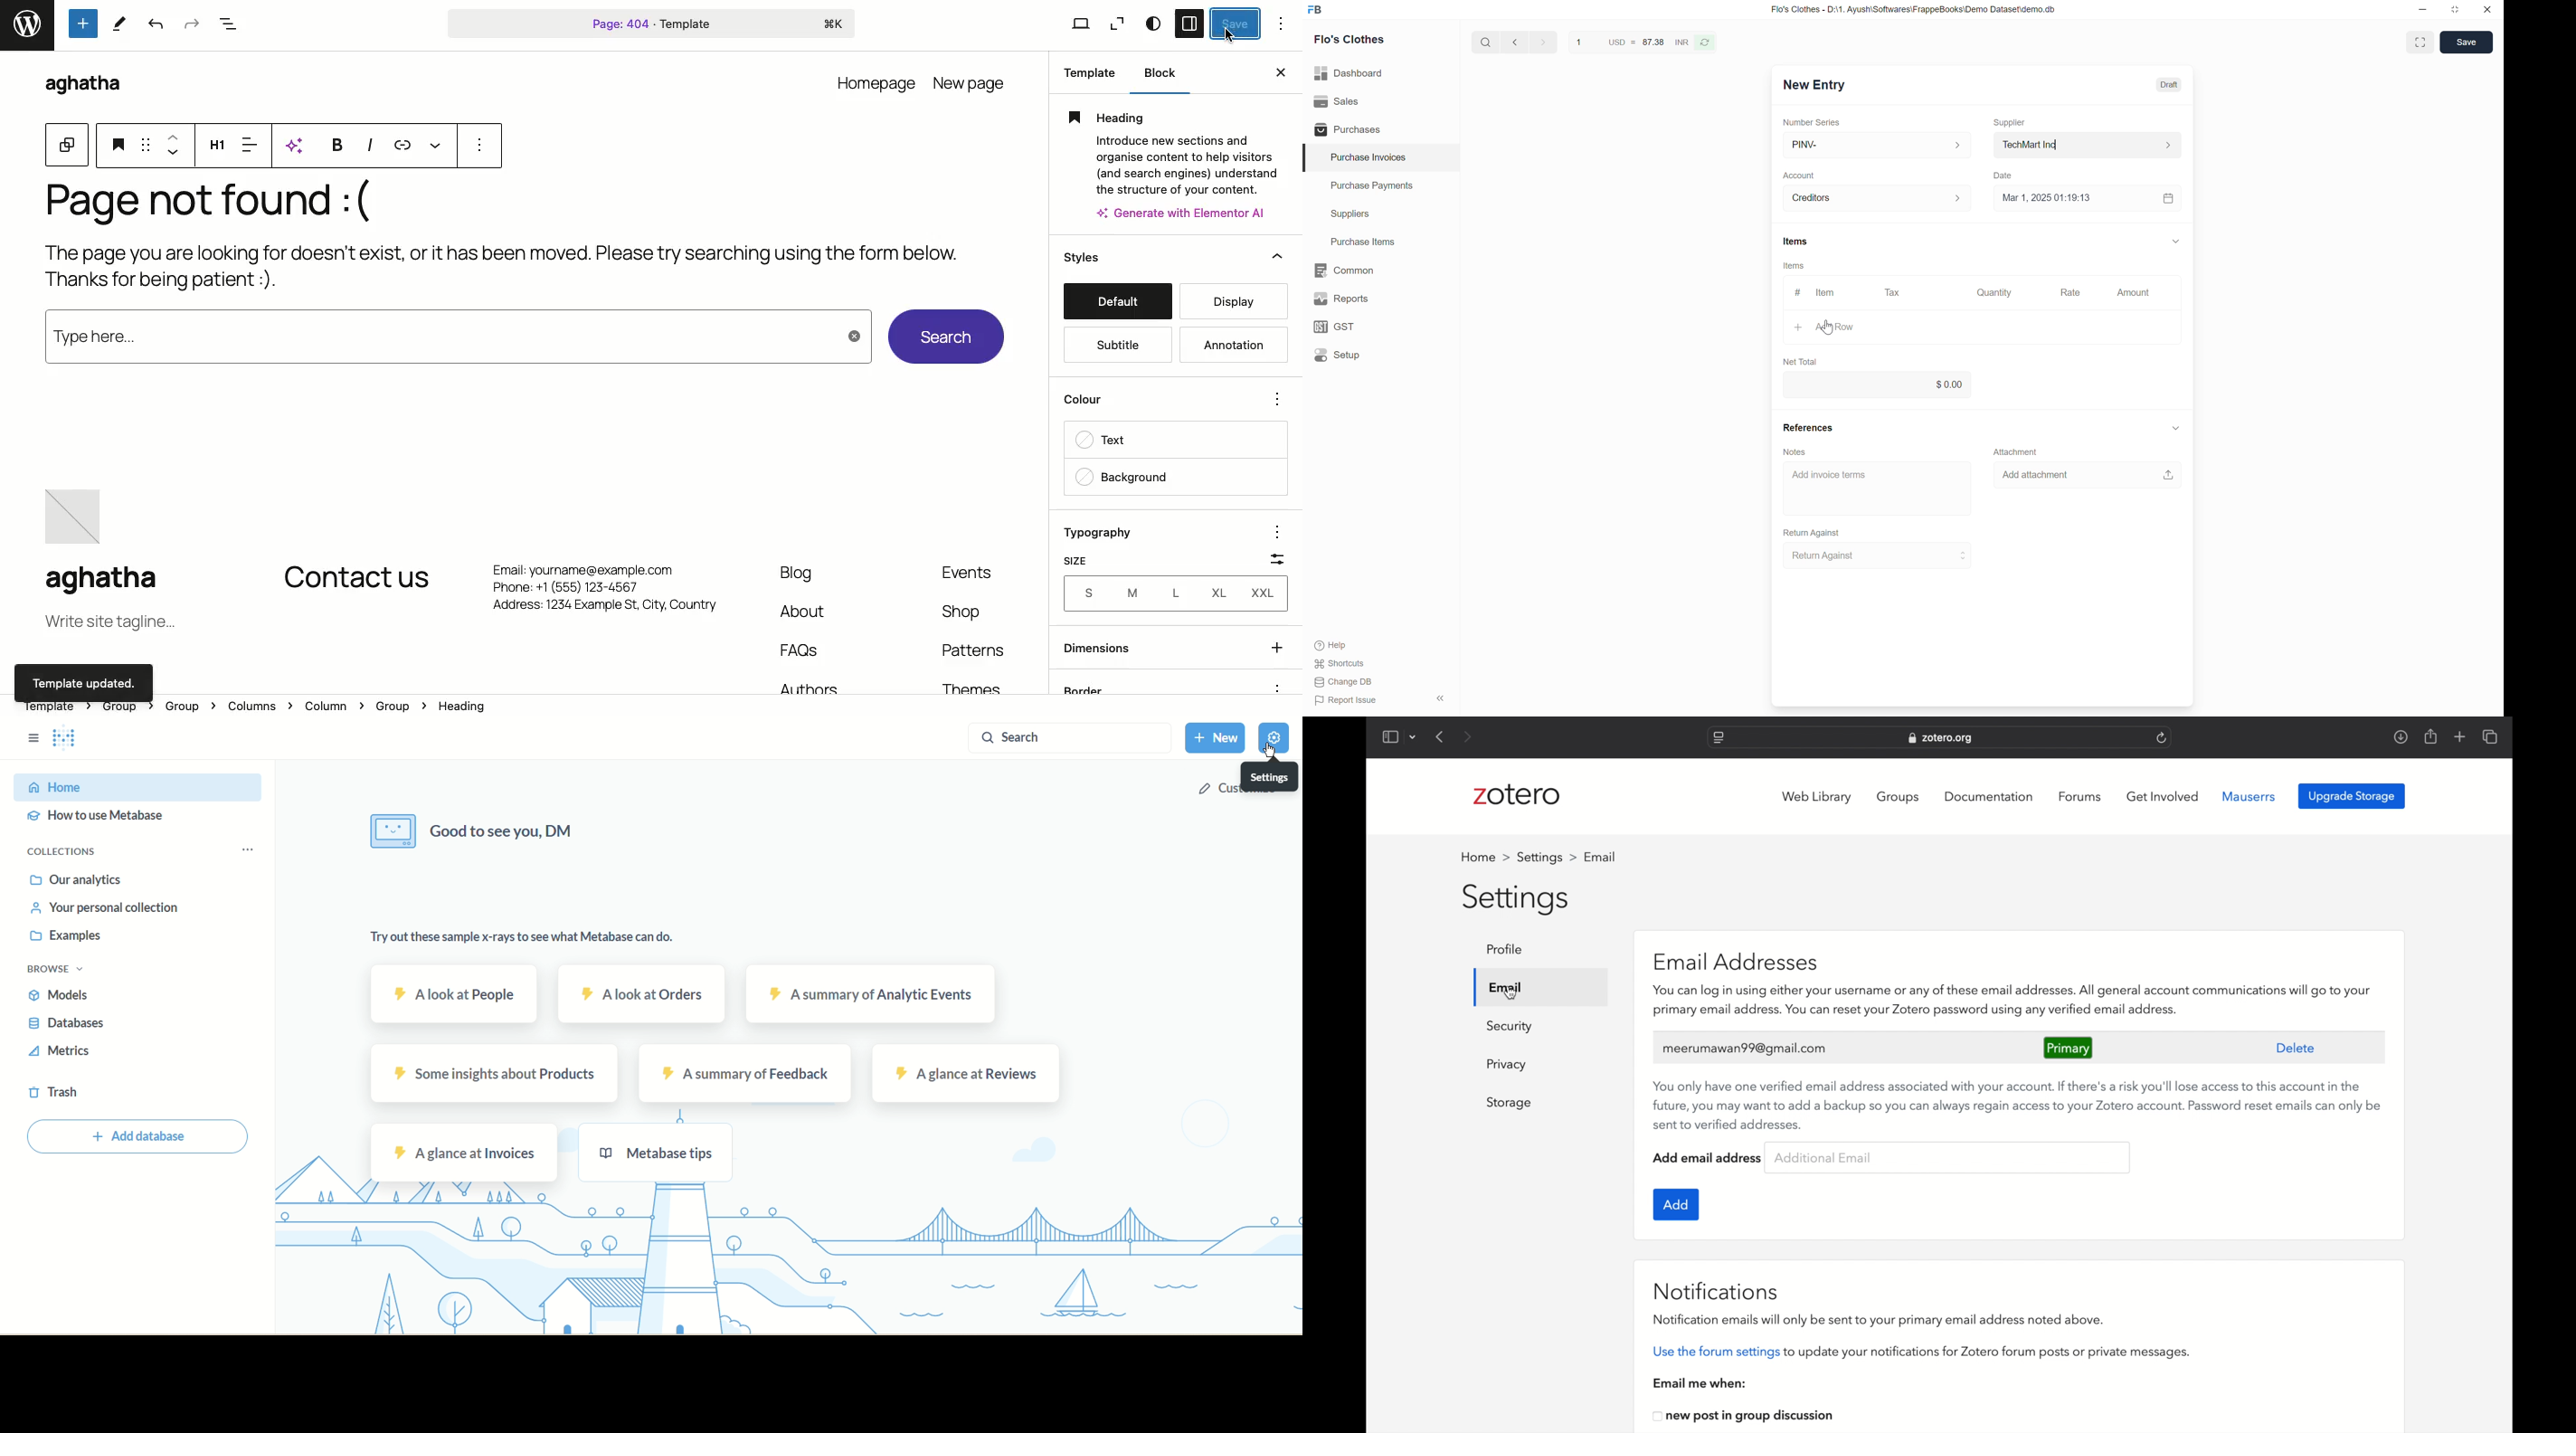  What do you see at coordinates (2085, 199) in the screenshot?
I see `Mar 1, 2025 01:19:13 ` at bounding box center [2085, 199].